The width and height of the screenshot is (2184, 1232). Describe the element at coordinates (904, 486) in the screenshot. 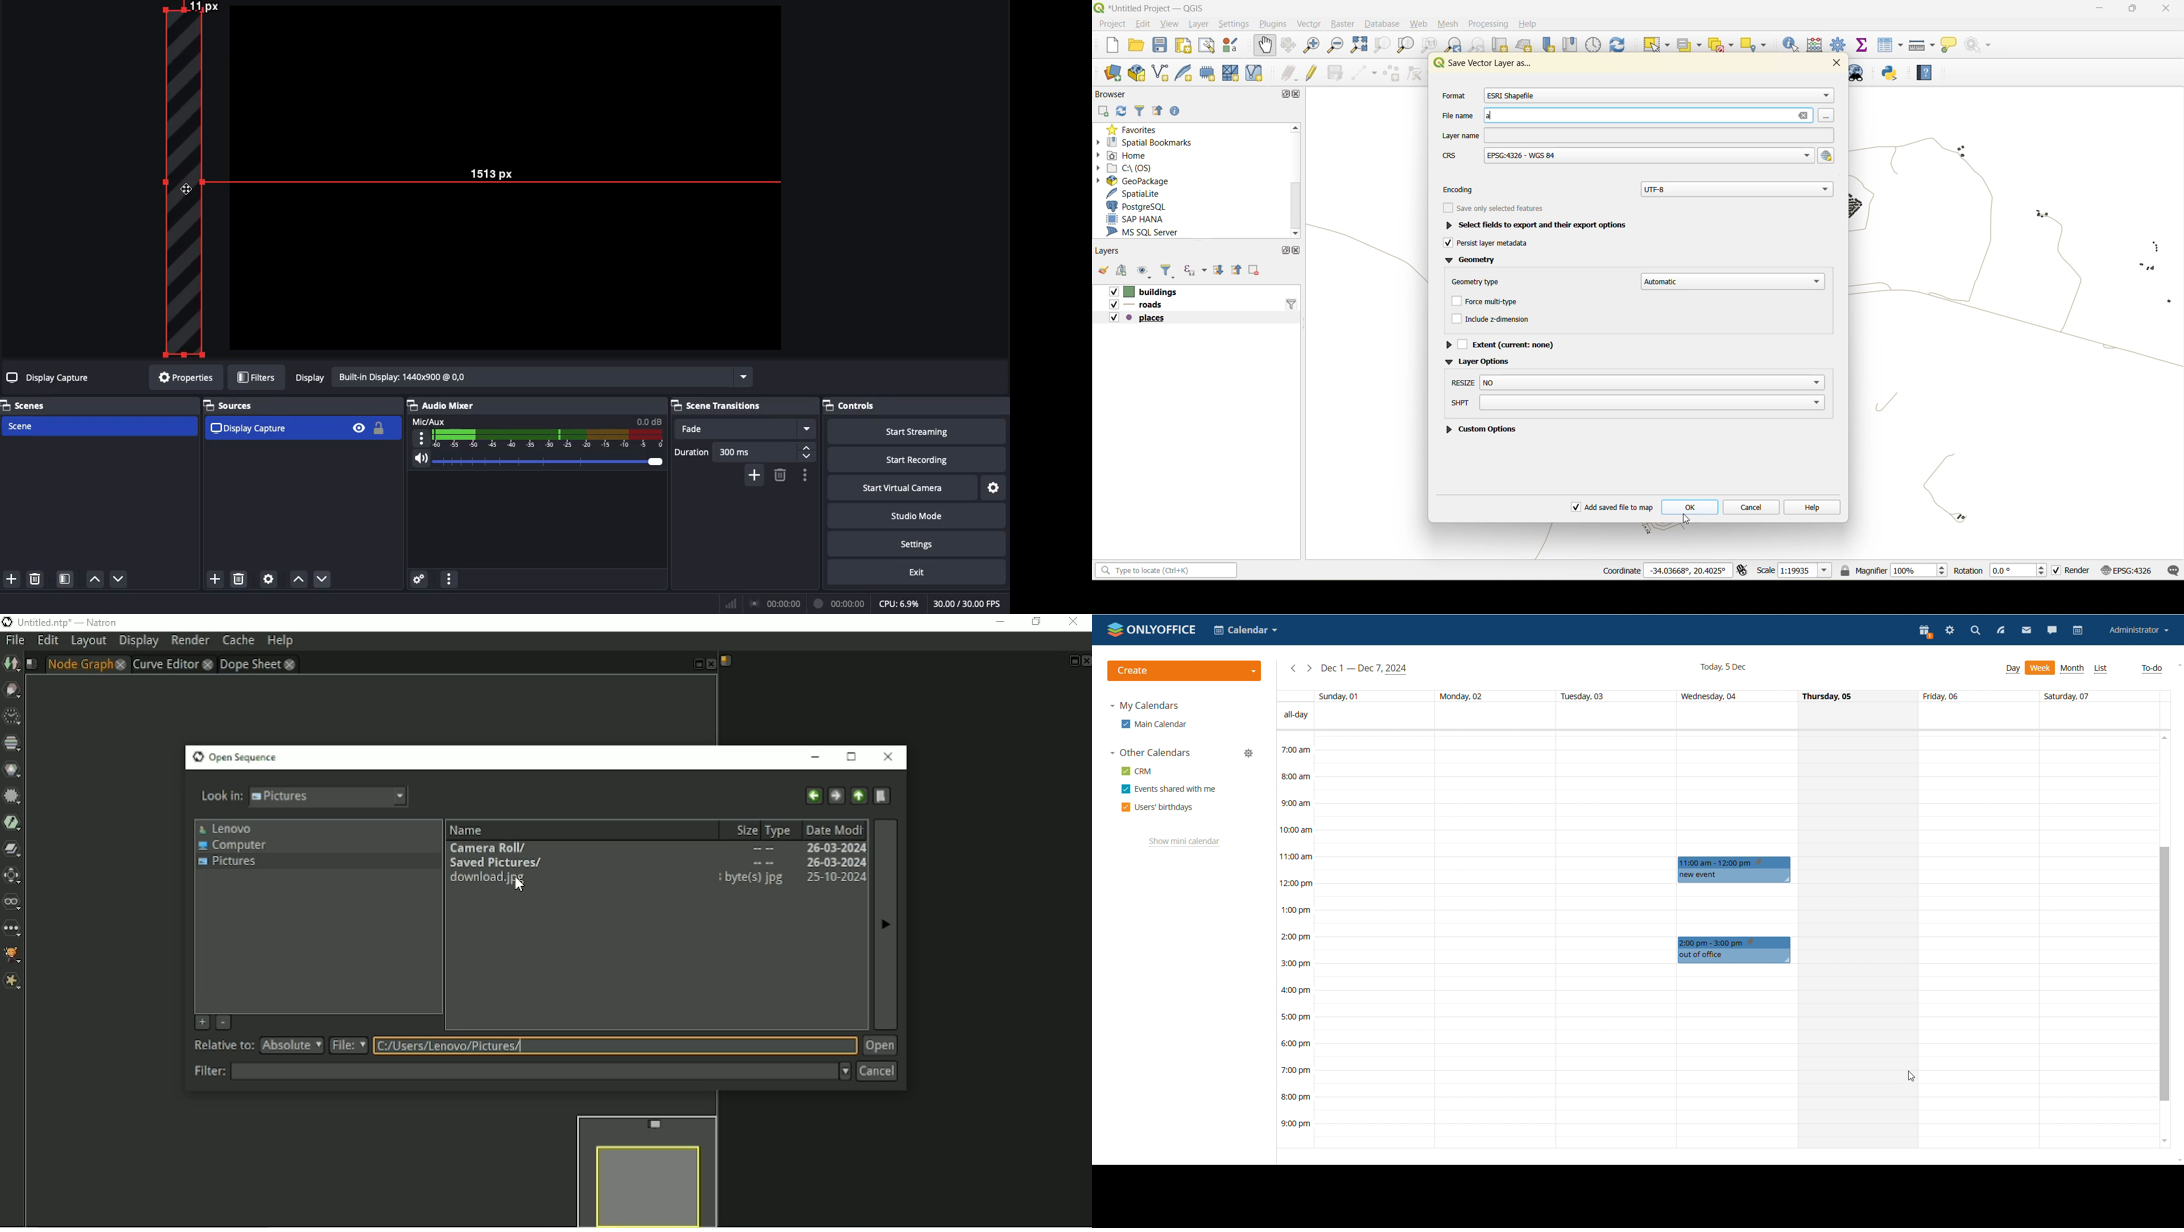

I see `Start virtual camera` at that location.